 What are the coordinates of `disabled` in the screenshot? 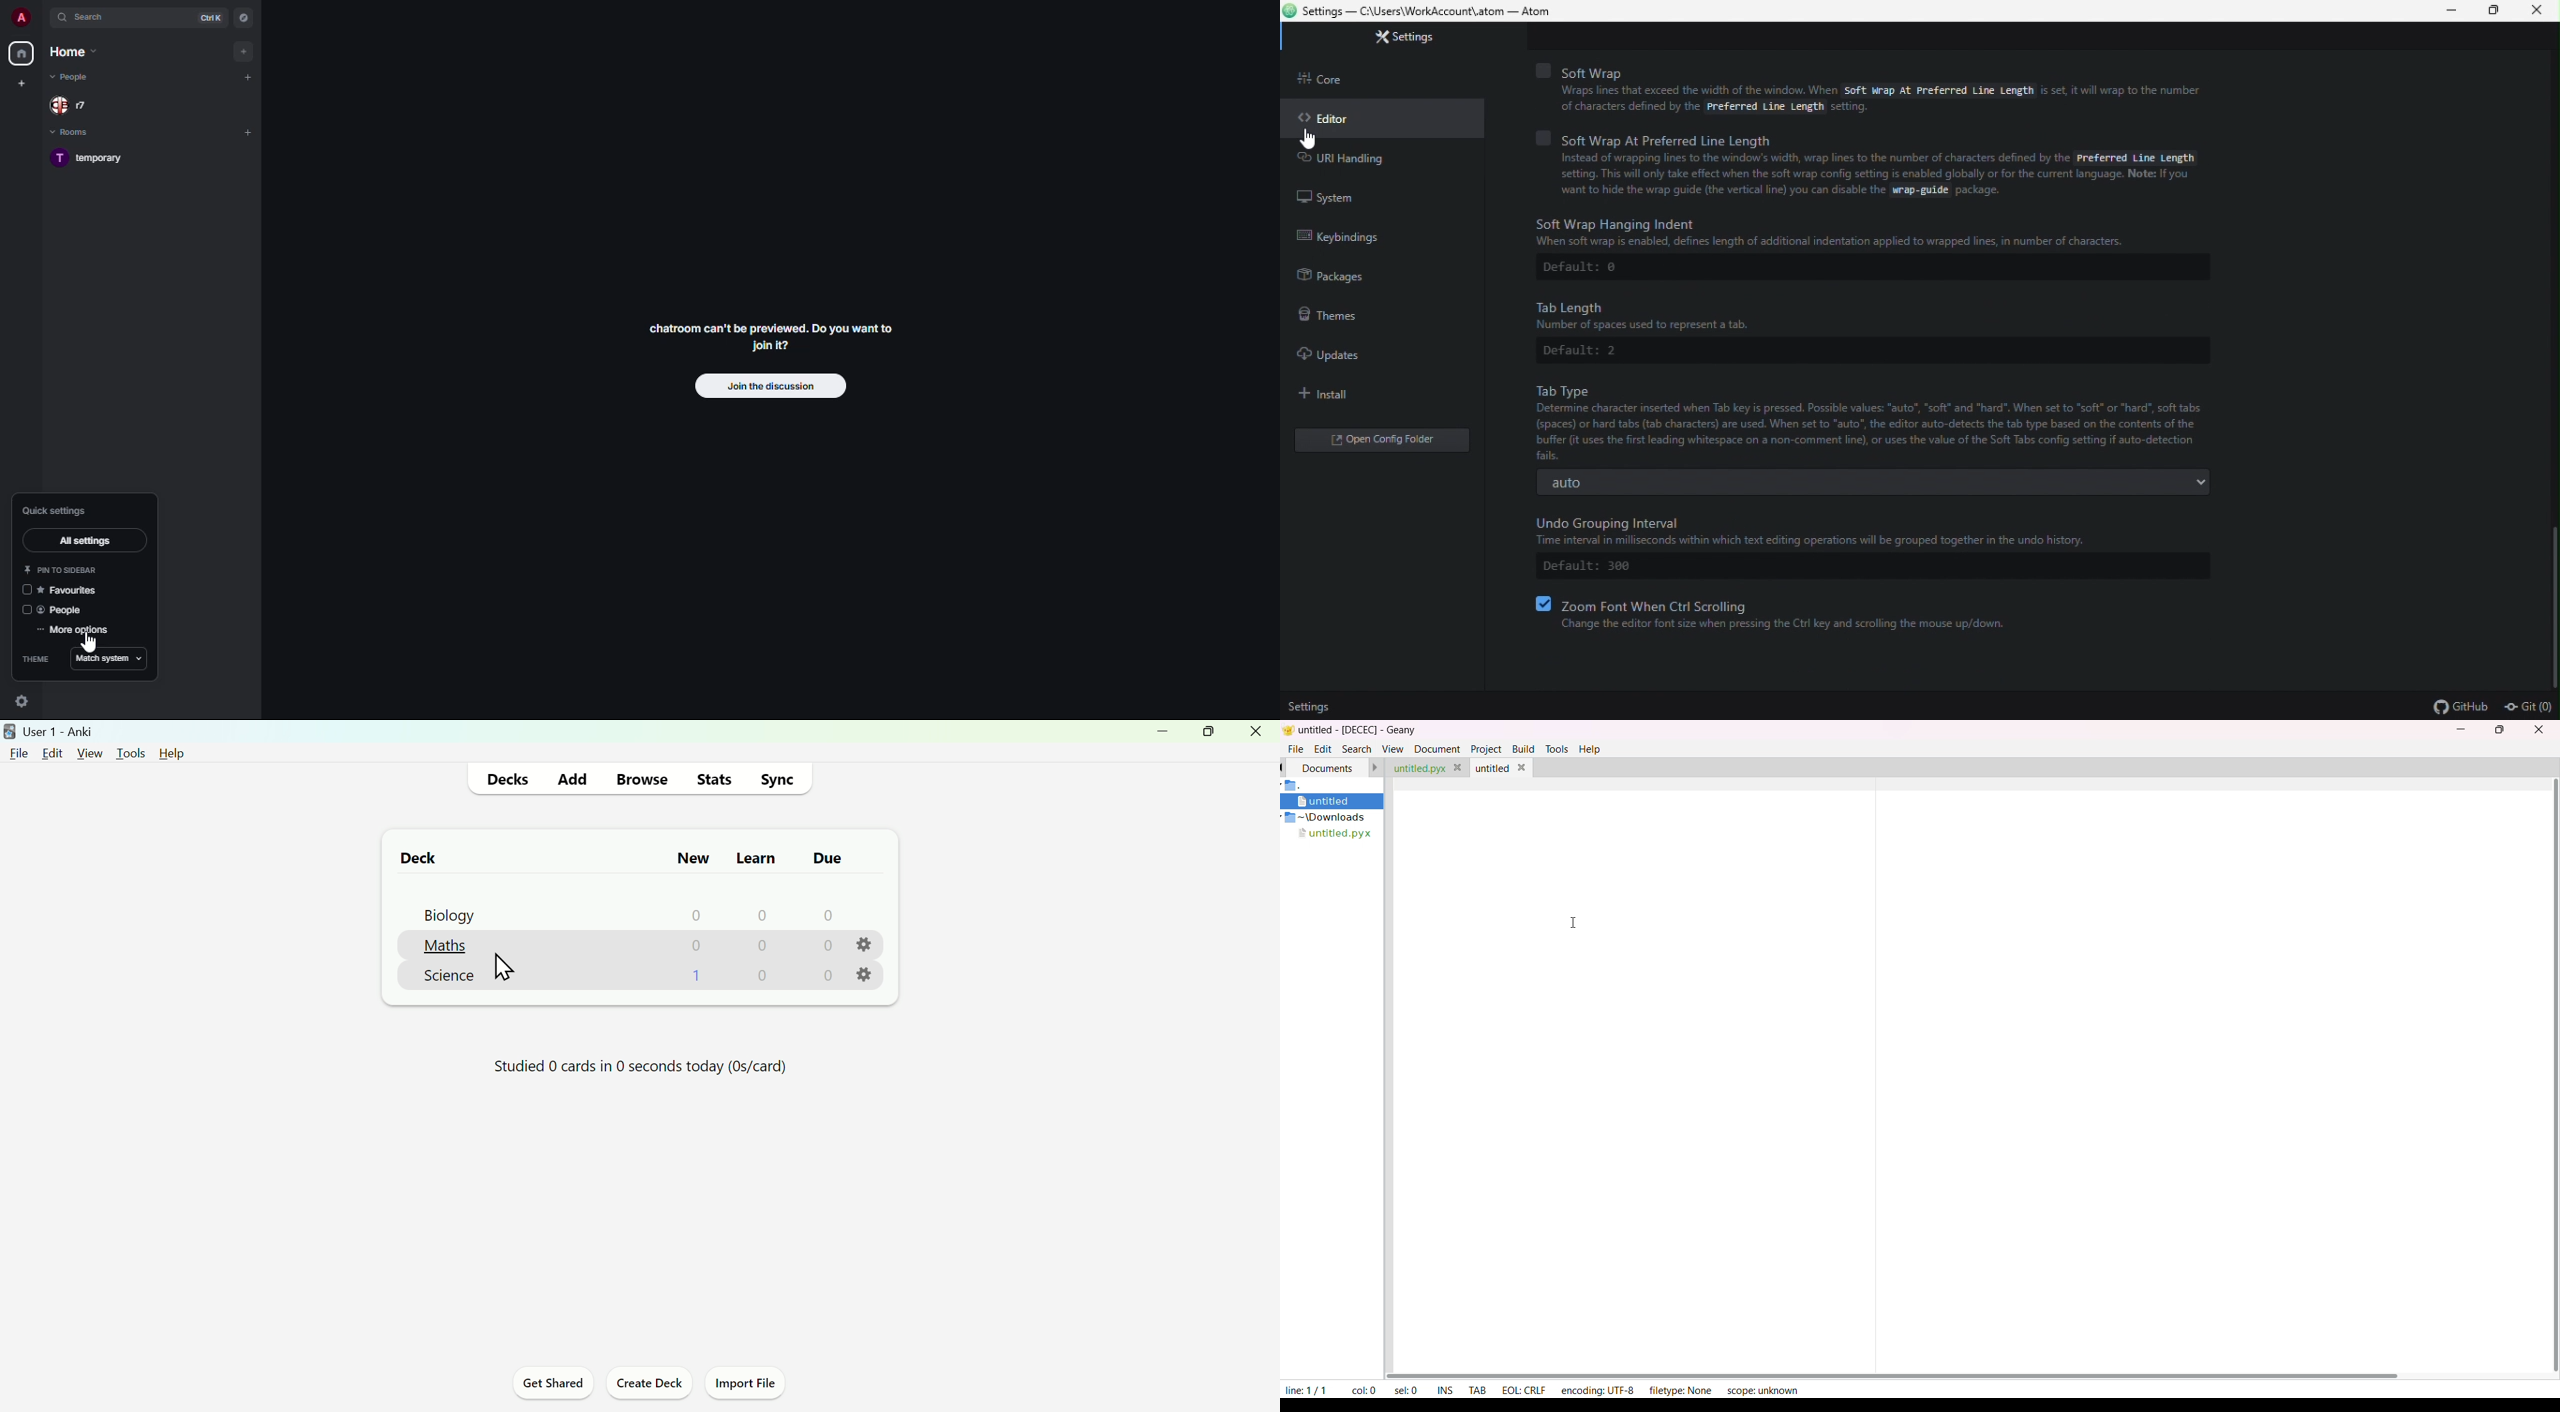 It's located at (26, 610).